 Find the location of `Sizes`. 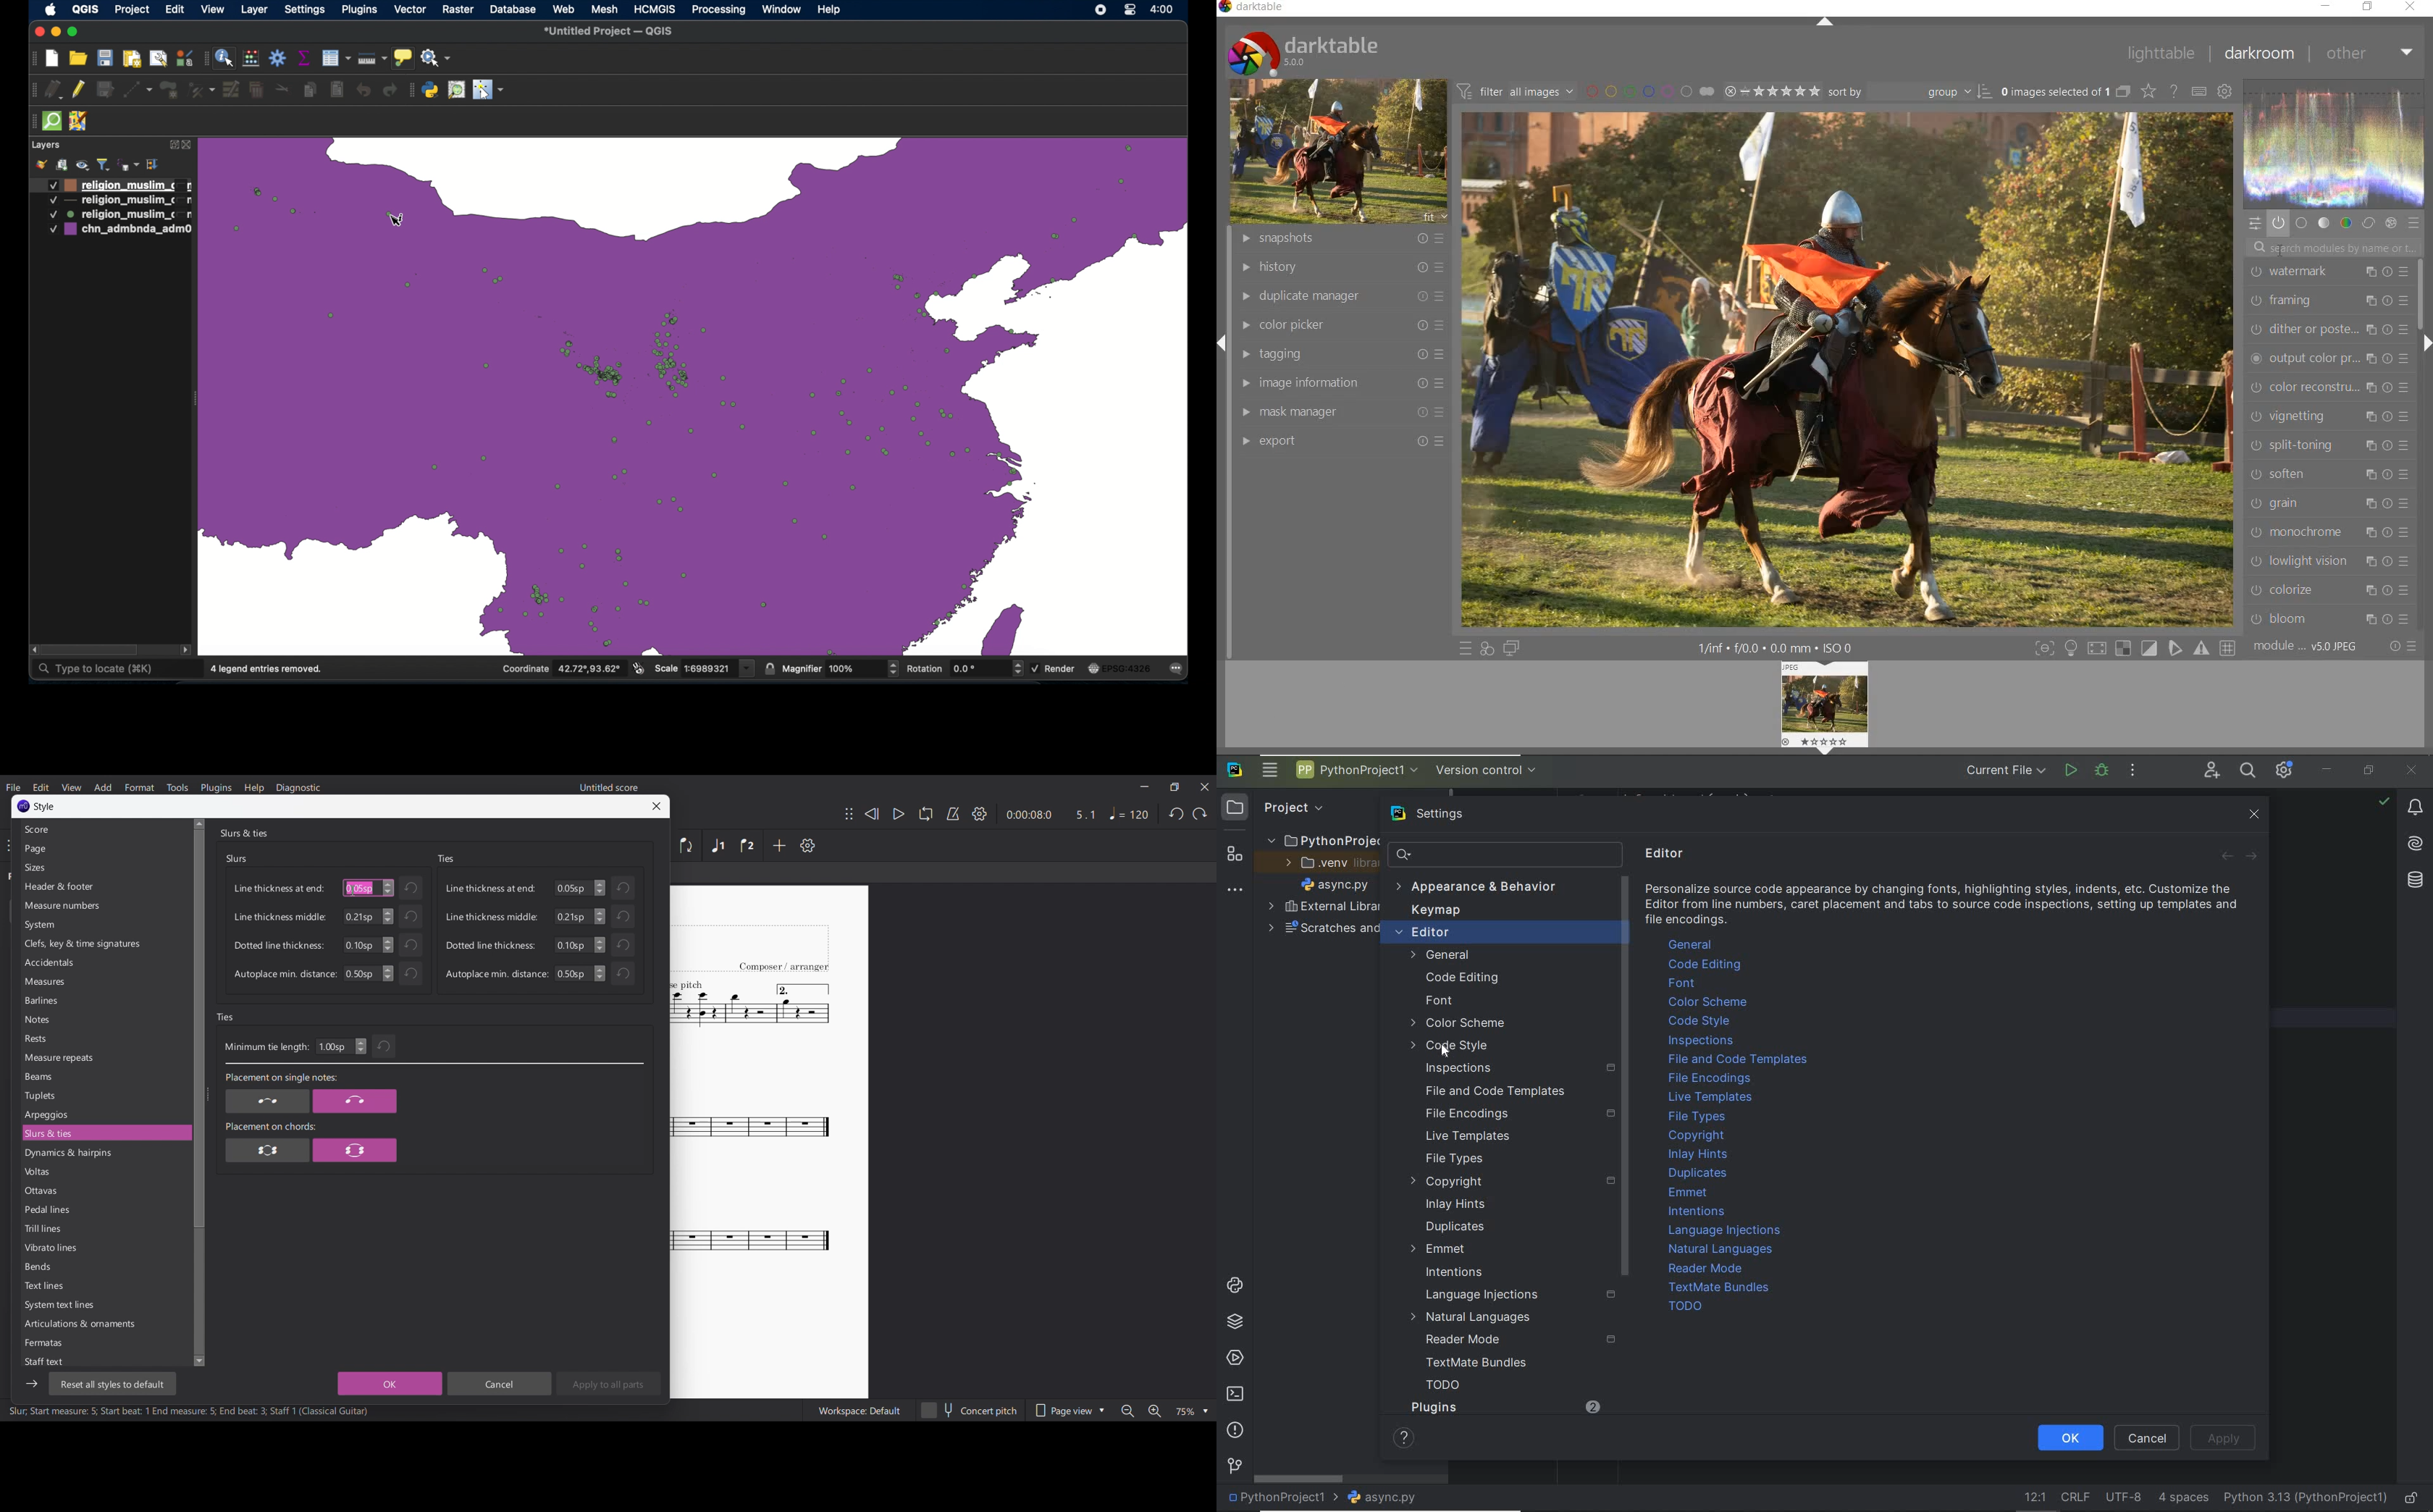

Sizes is located at coordinates (104, 868).